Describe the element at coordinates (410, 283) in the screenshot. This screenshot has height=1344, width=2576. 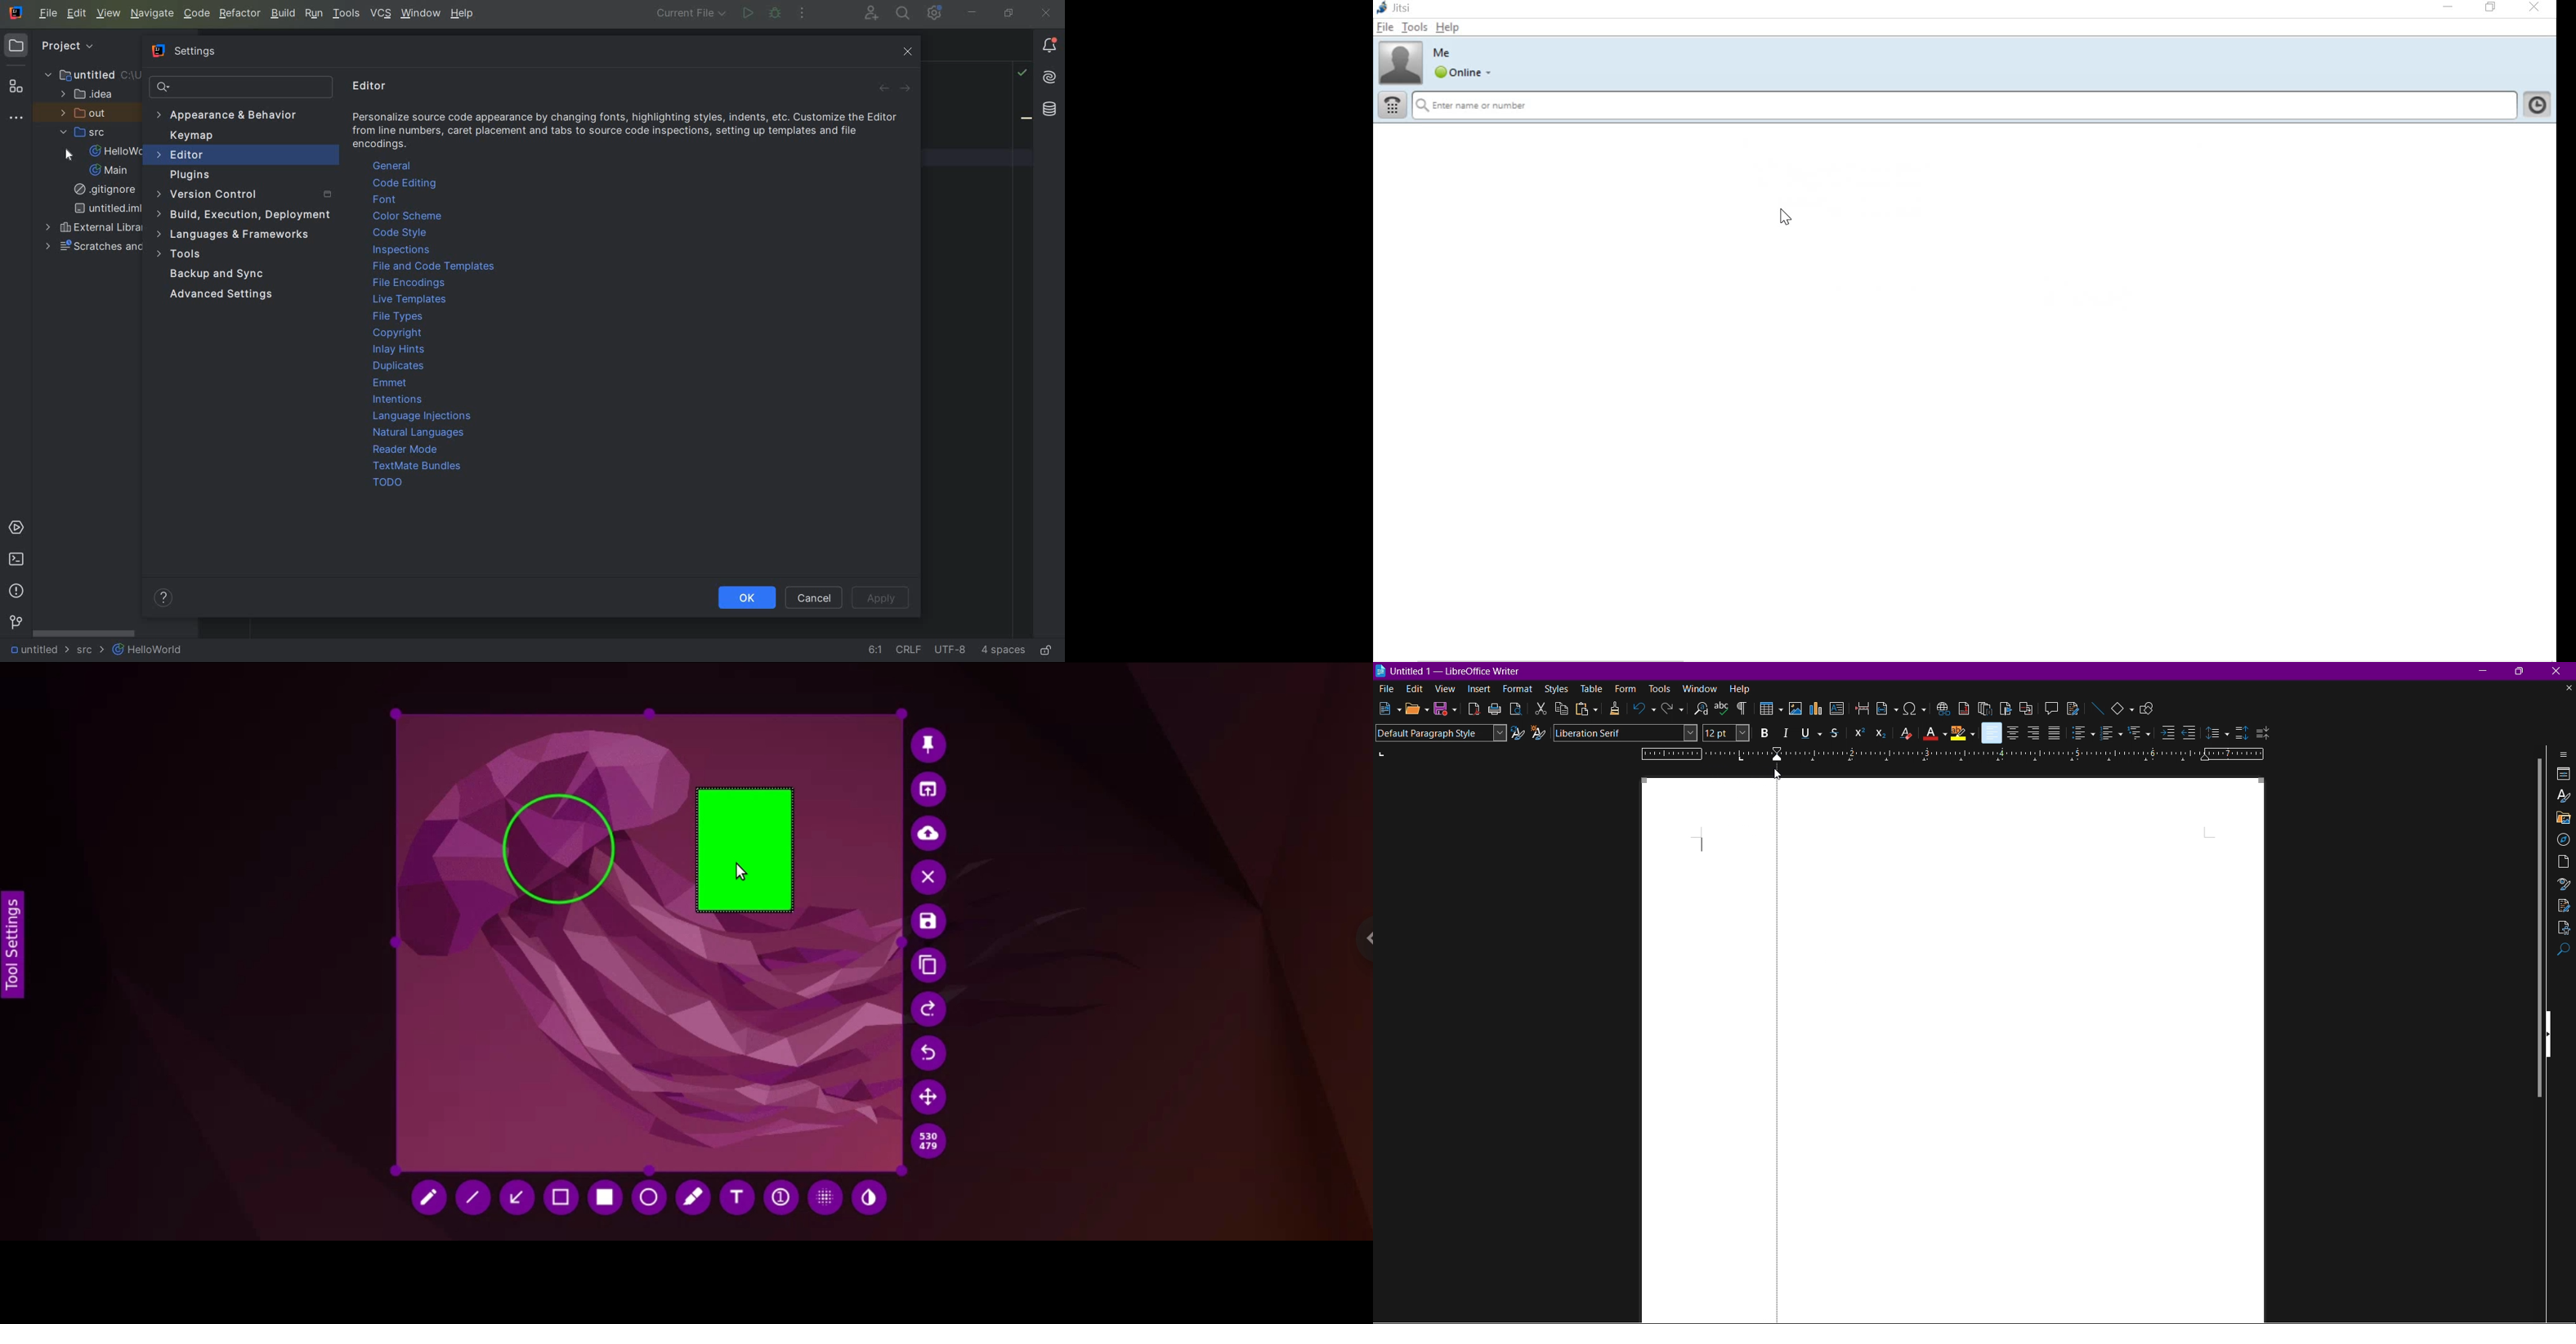
I see `file encoding` at that location.